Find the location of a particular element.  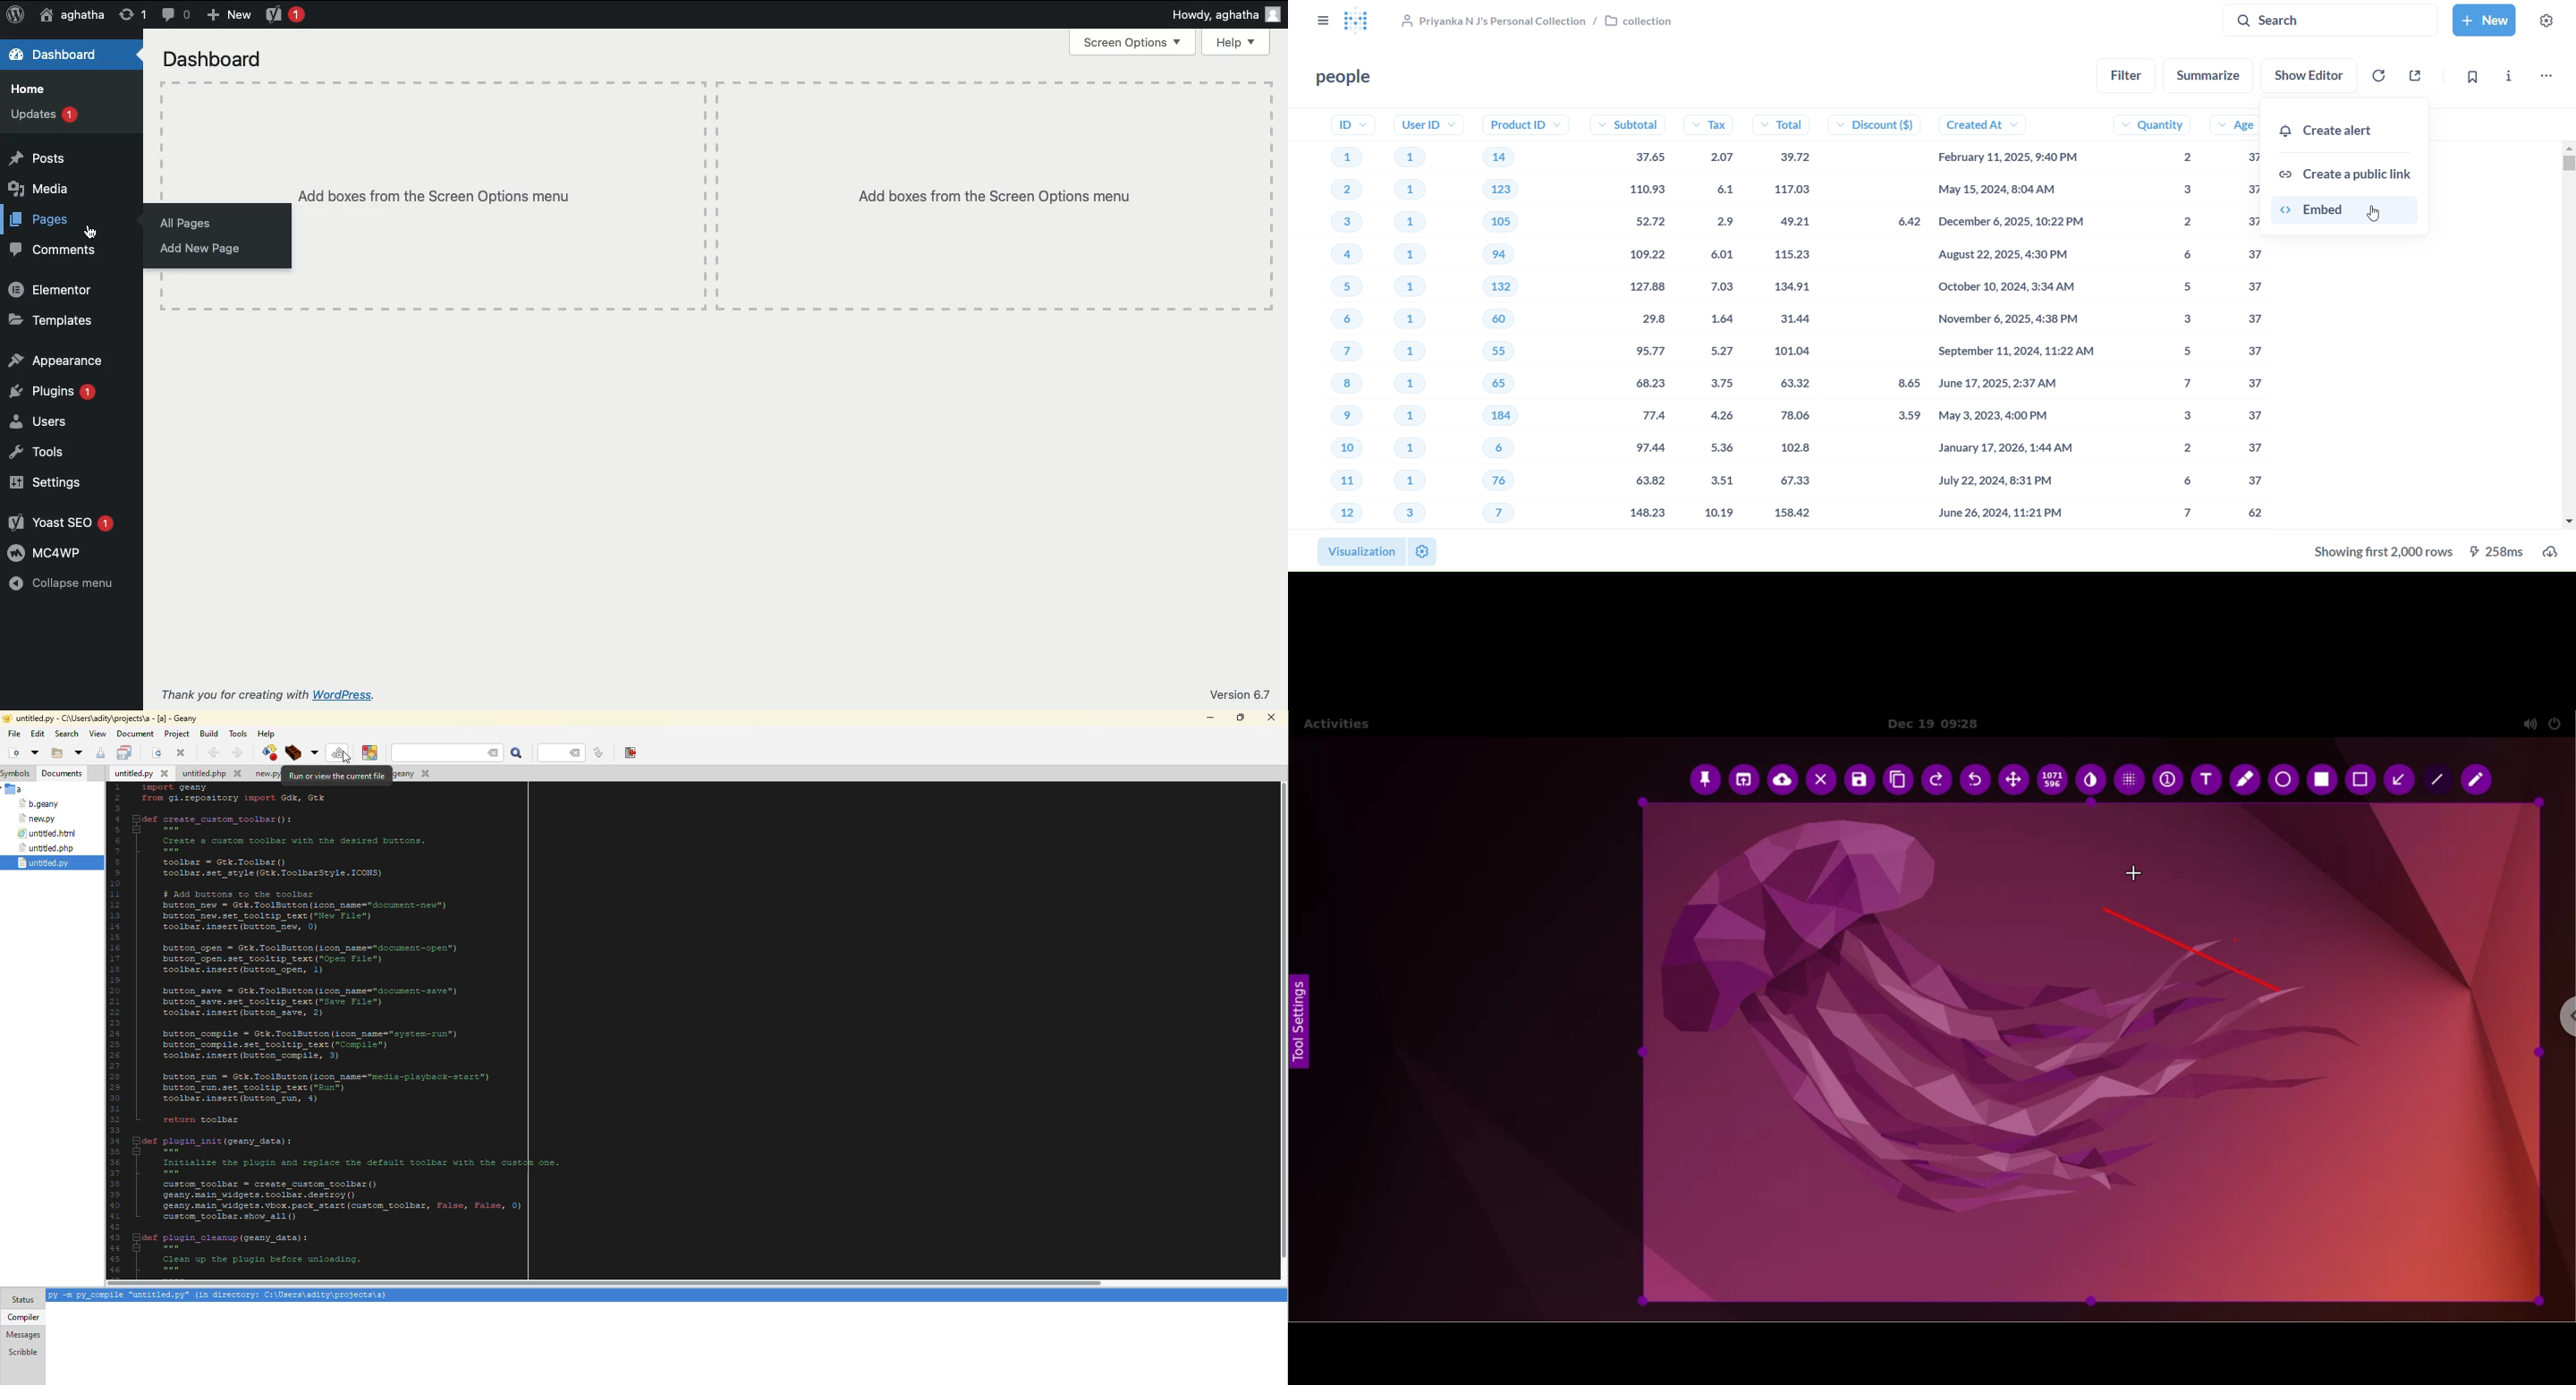

Dashboard is located at coordinates (55, 55).